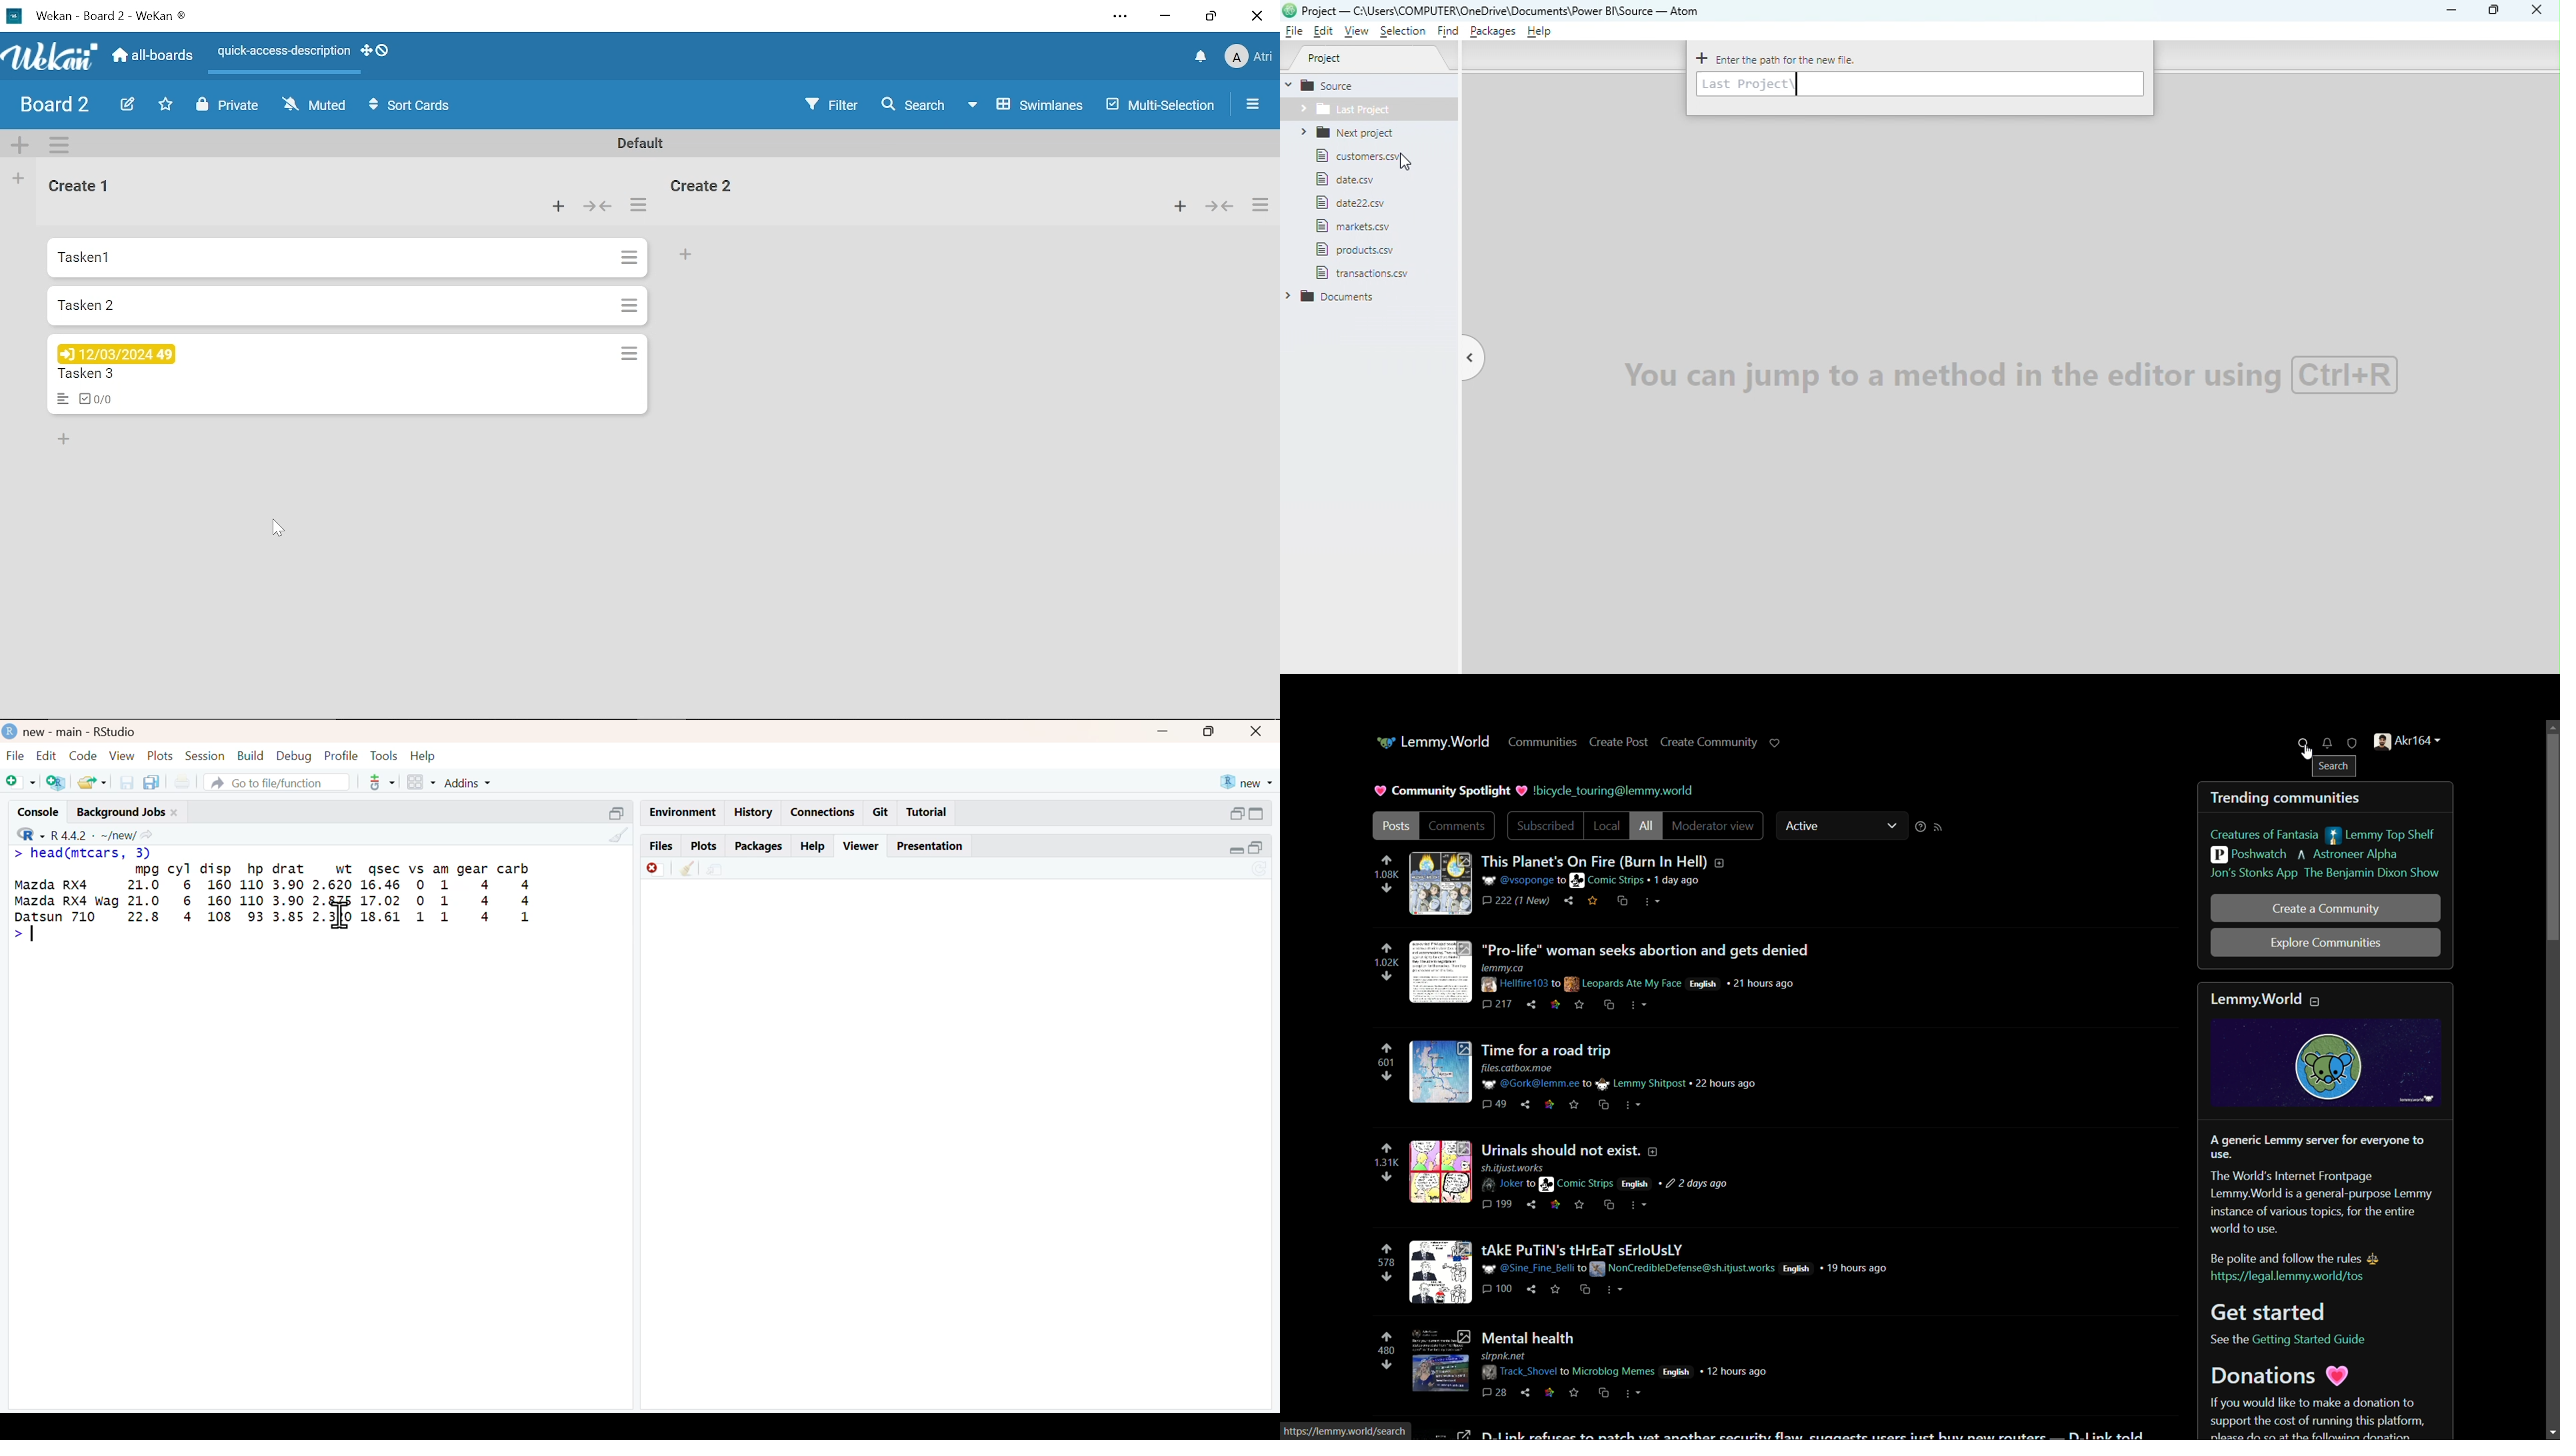 Image resolution: width=2576 pixels, height=1456 pixels. Describe the element at coordinates (60, 146) in the screenshot. I see `More` at that location.